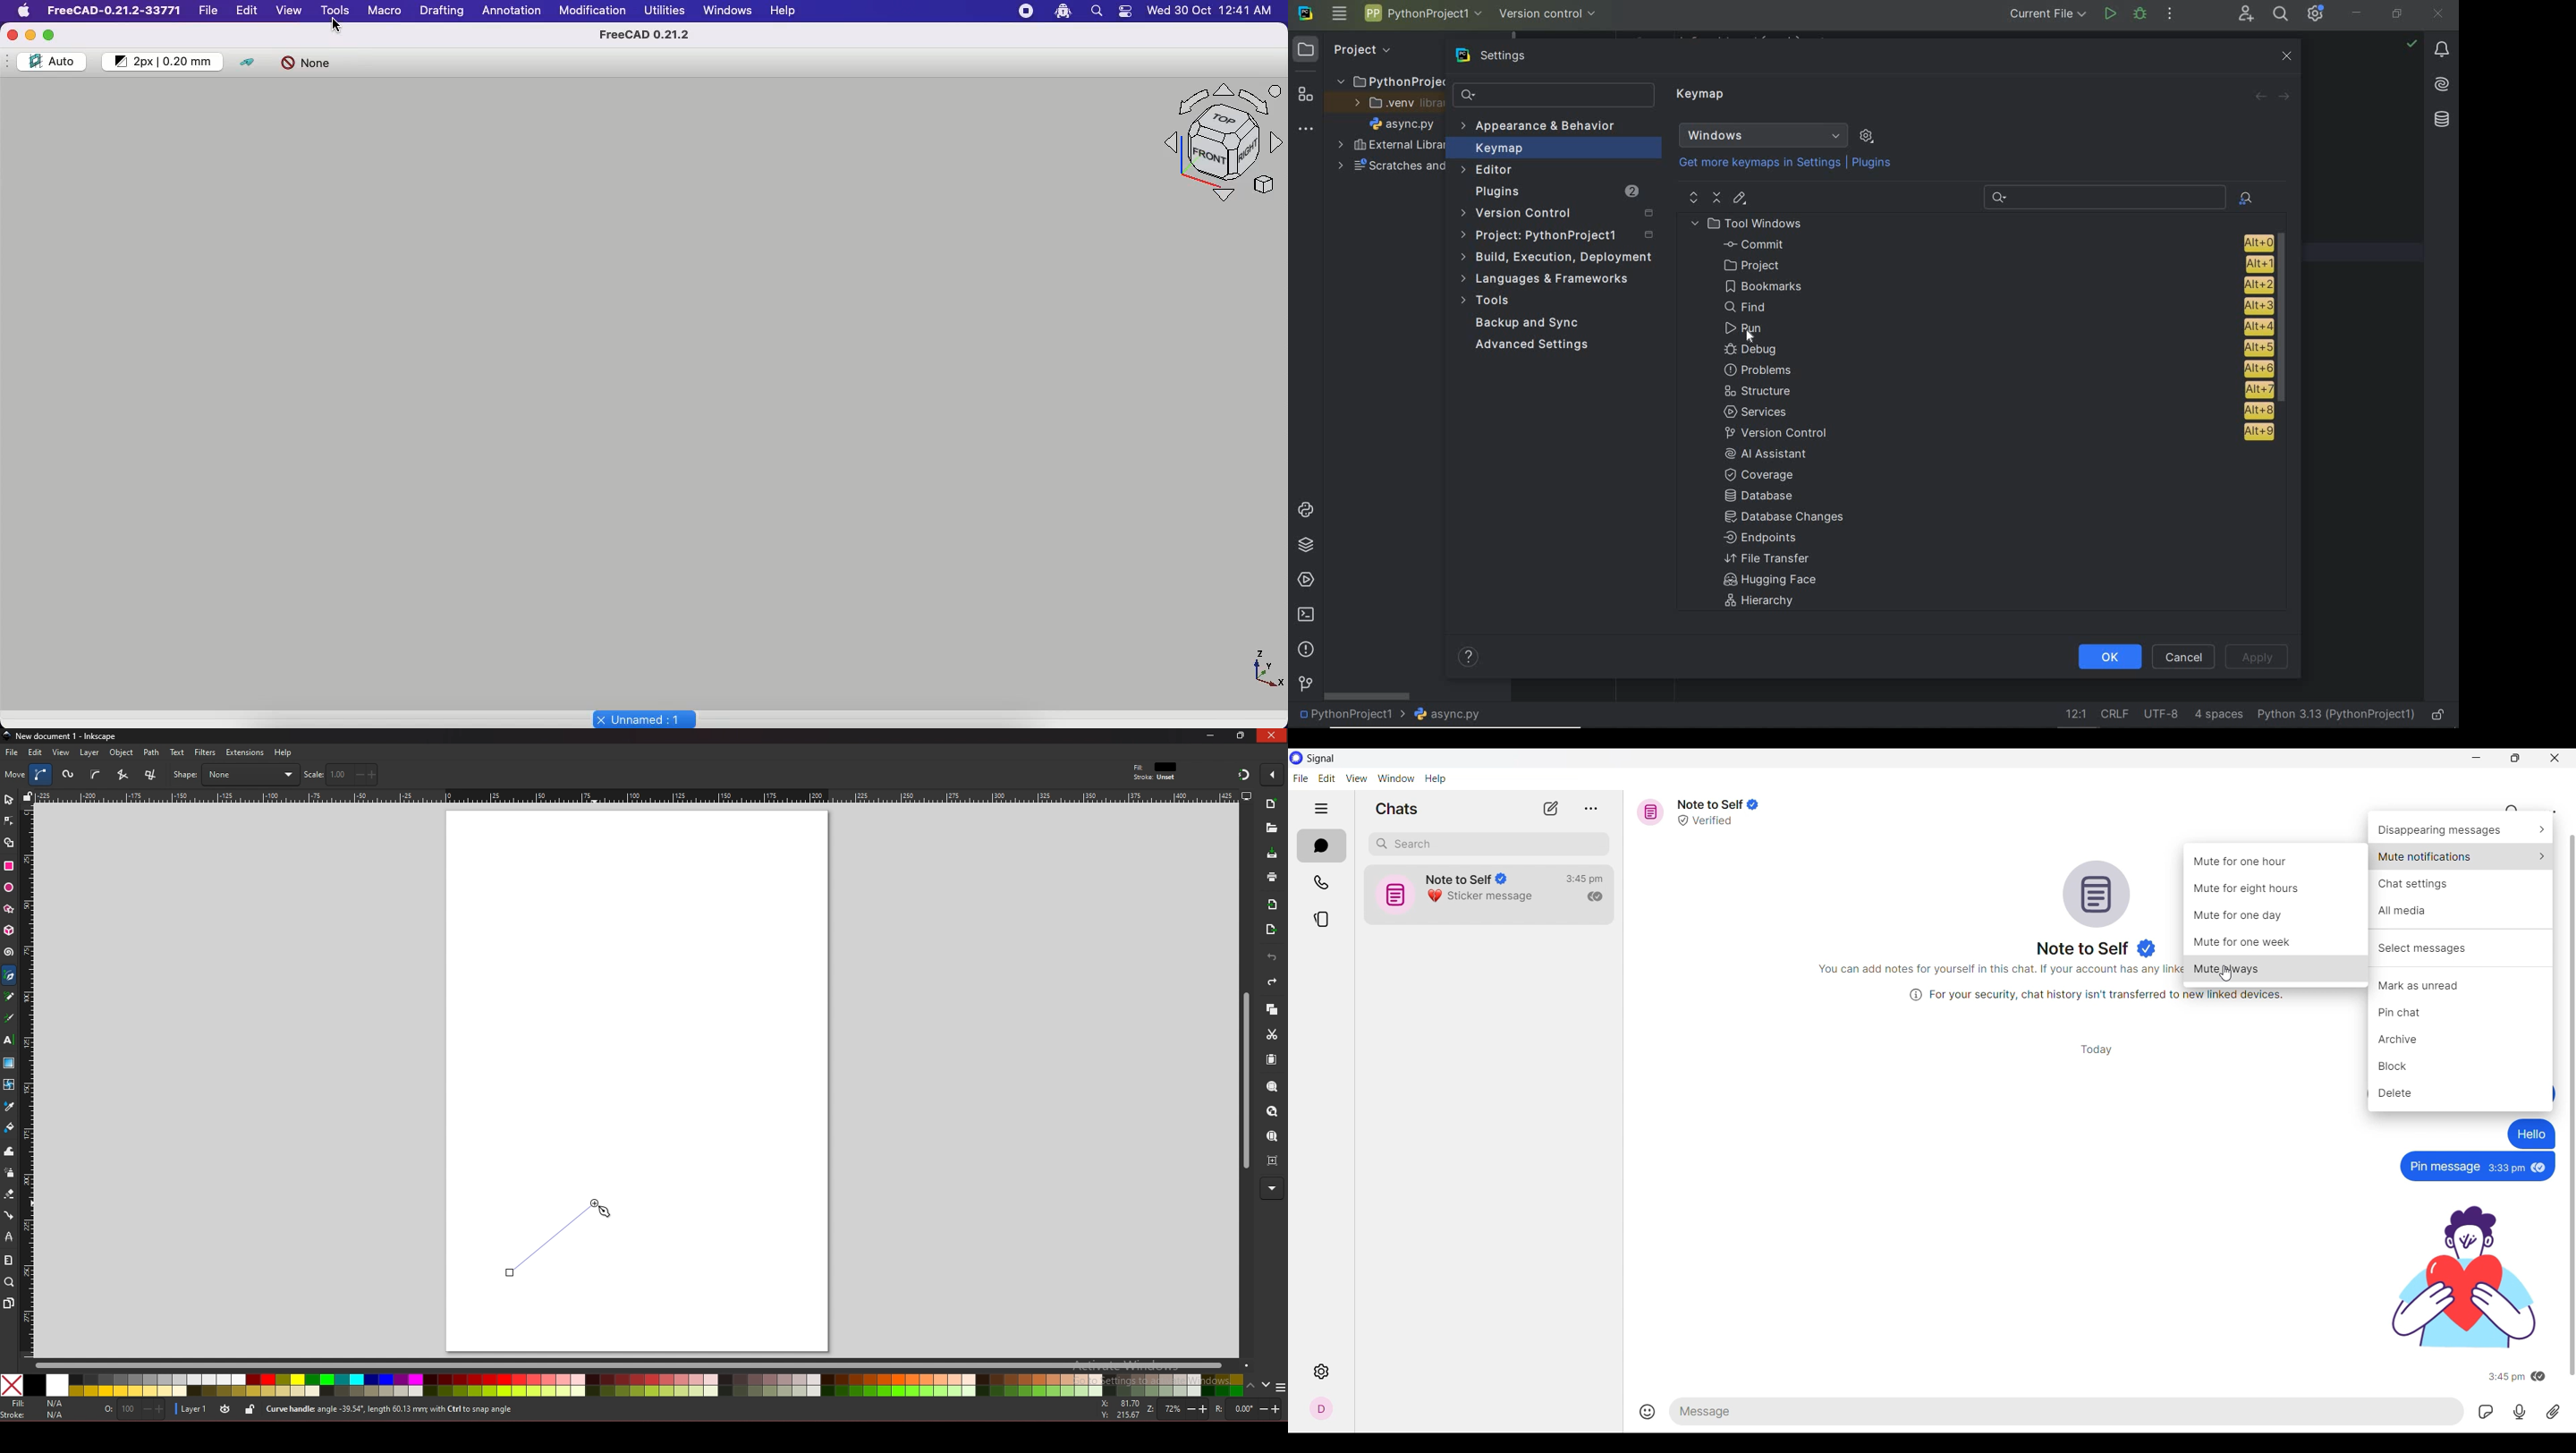 The height and width of the screenshot is (1456, 2576). I want to click on All media, so click(2461, 910).